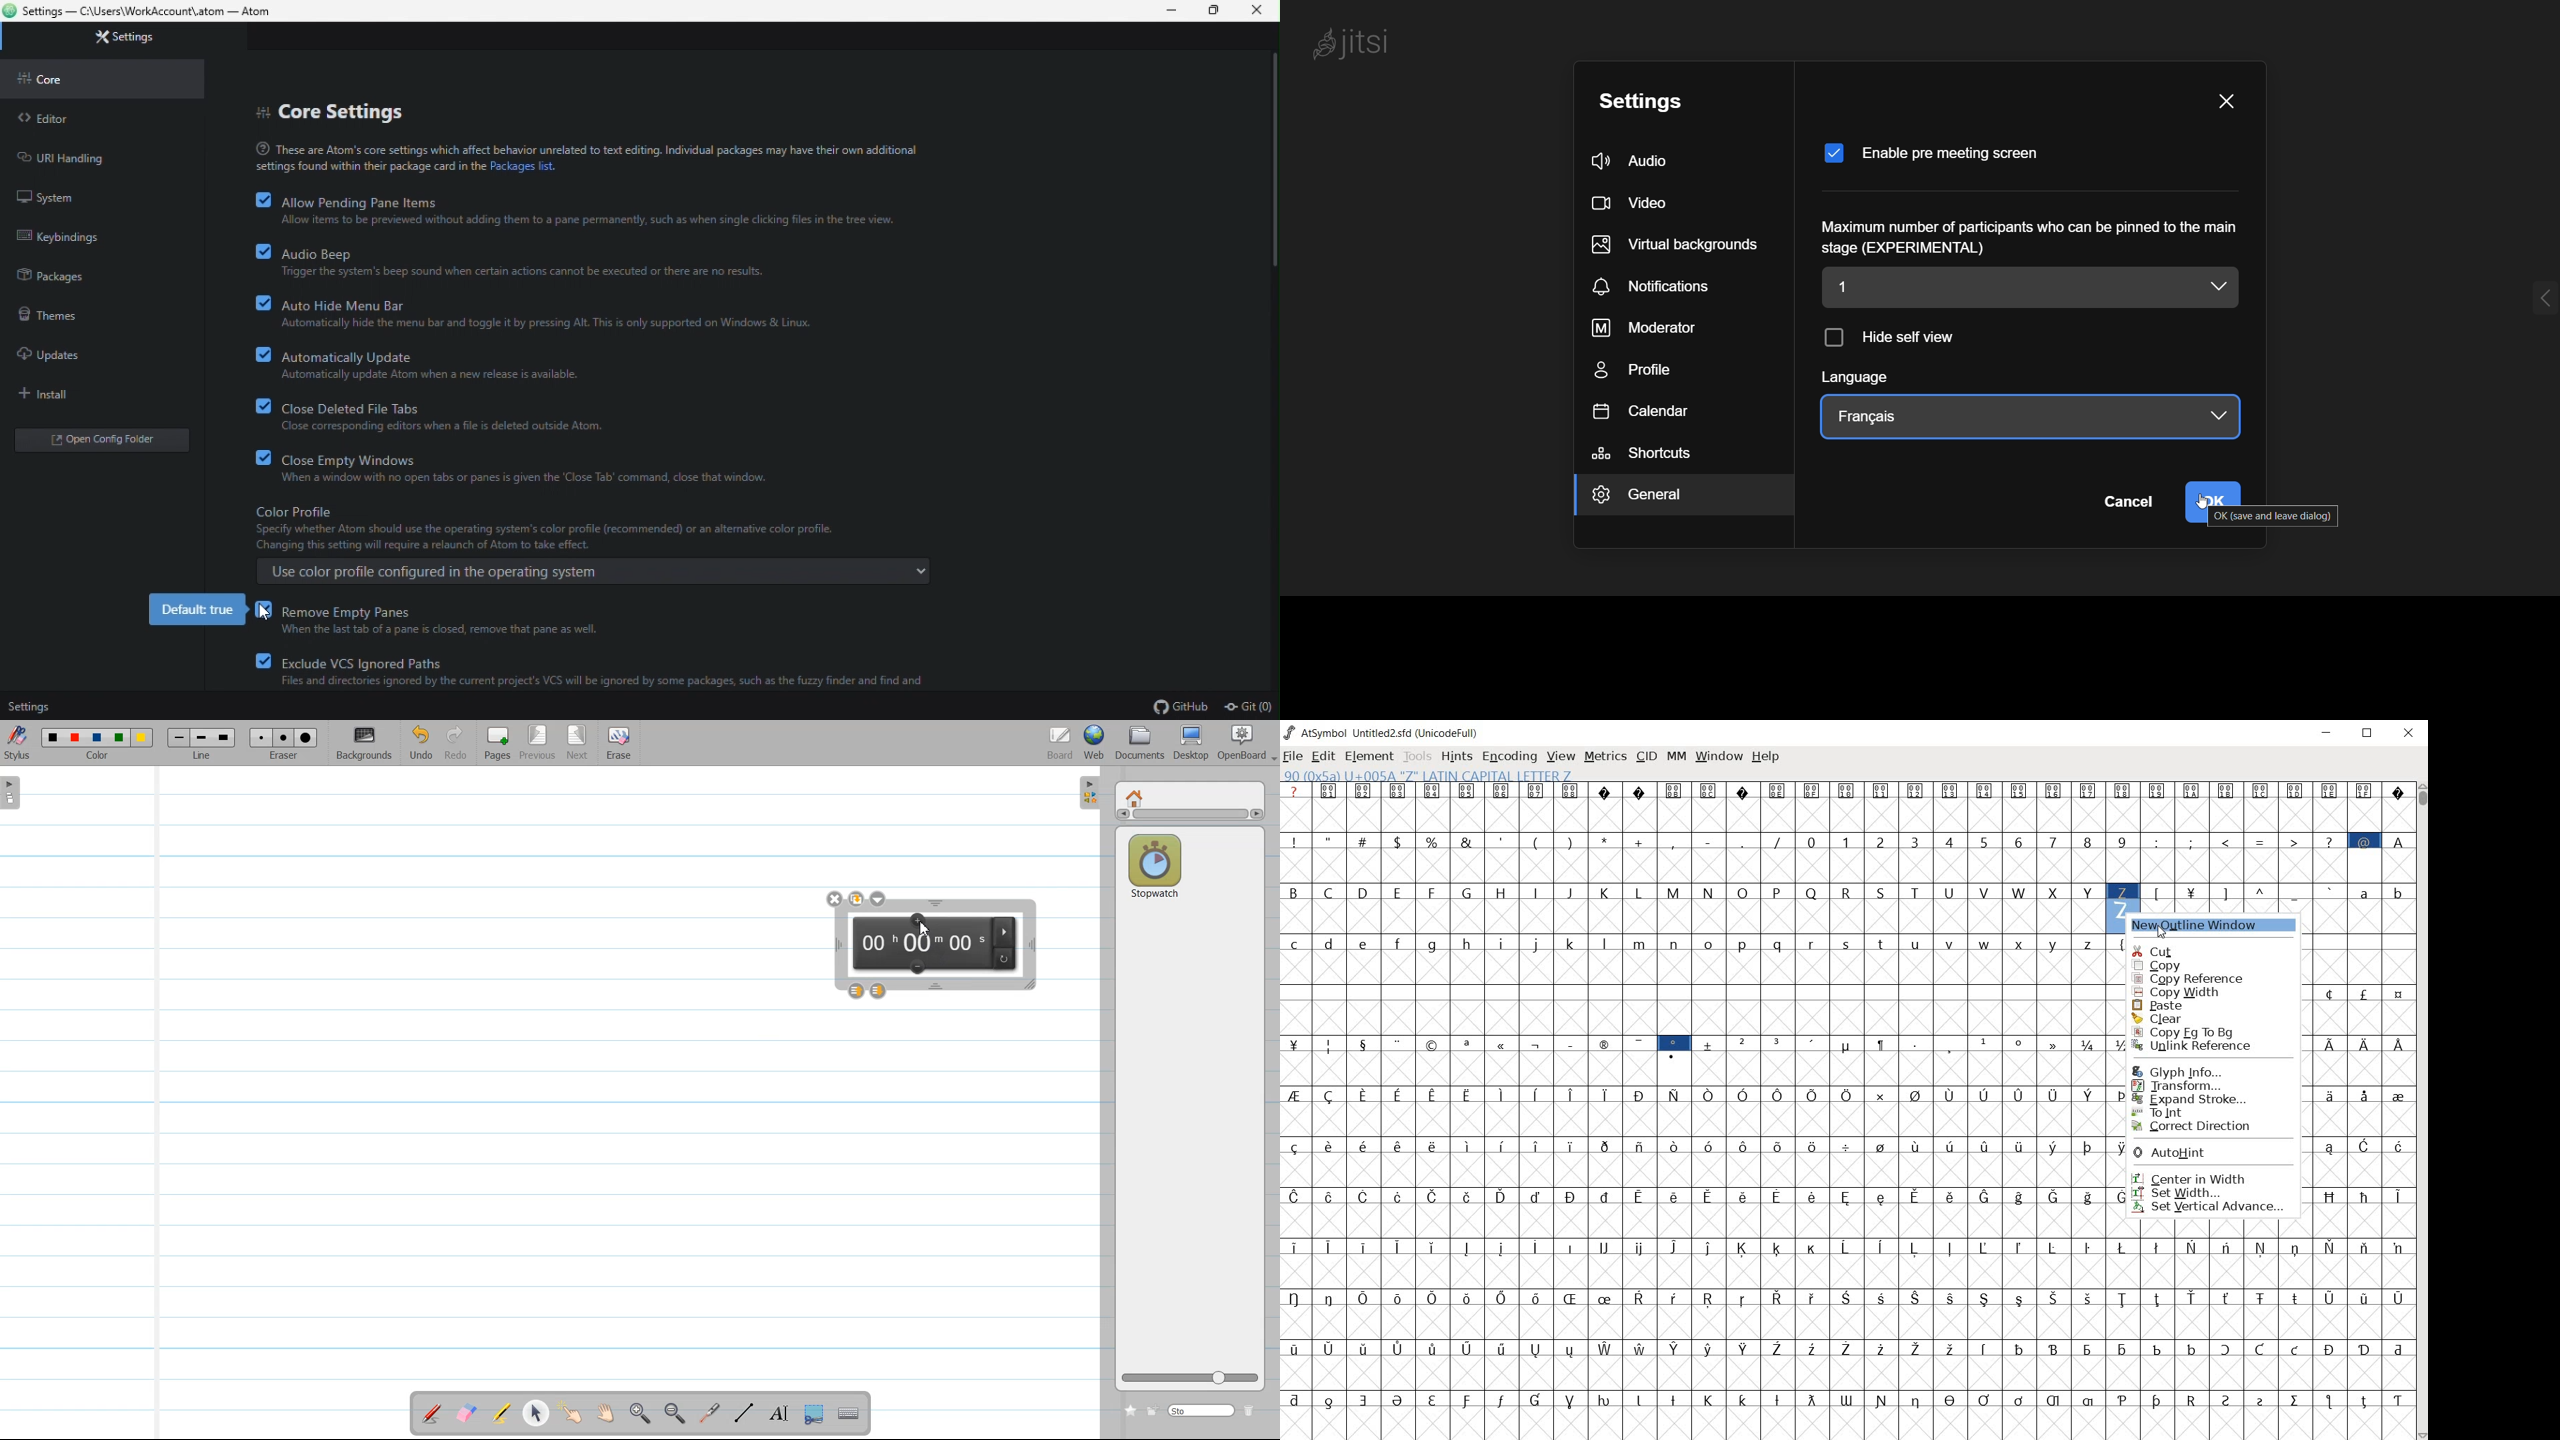 The height and width of the screenshot is (1456, 2576). I want to click on General, so click(1665, 497).